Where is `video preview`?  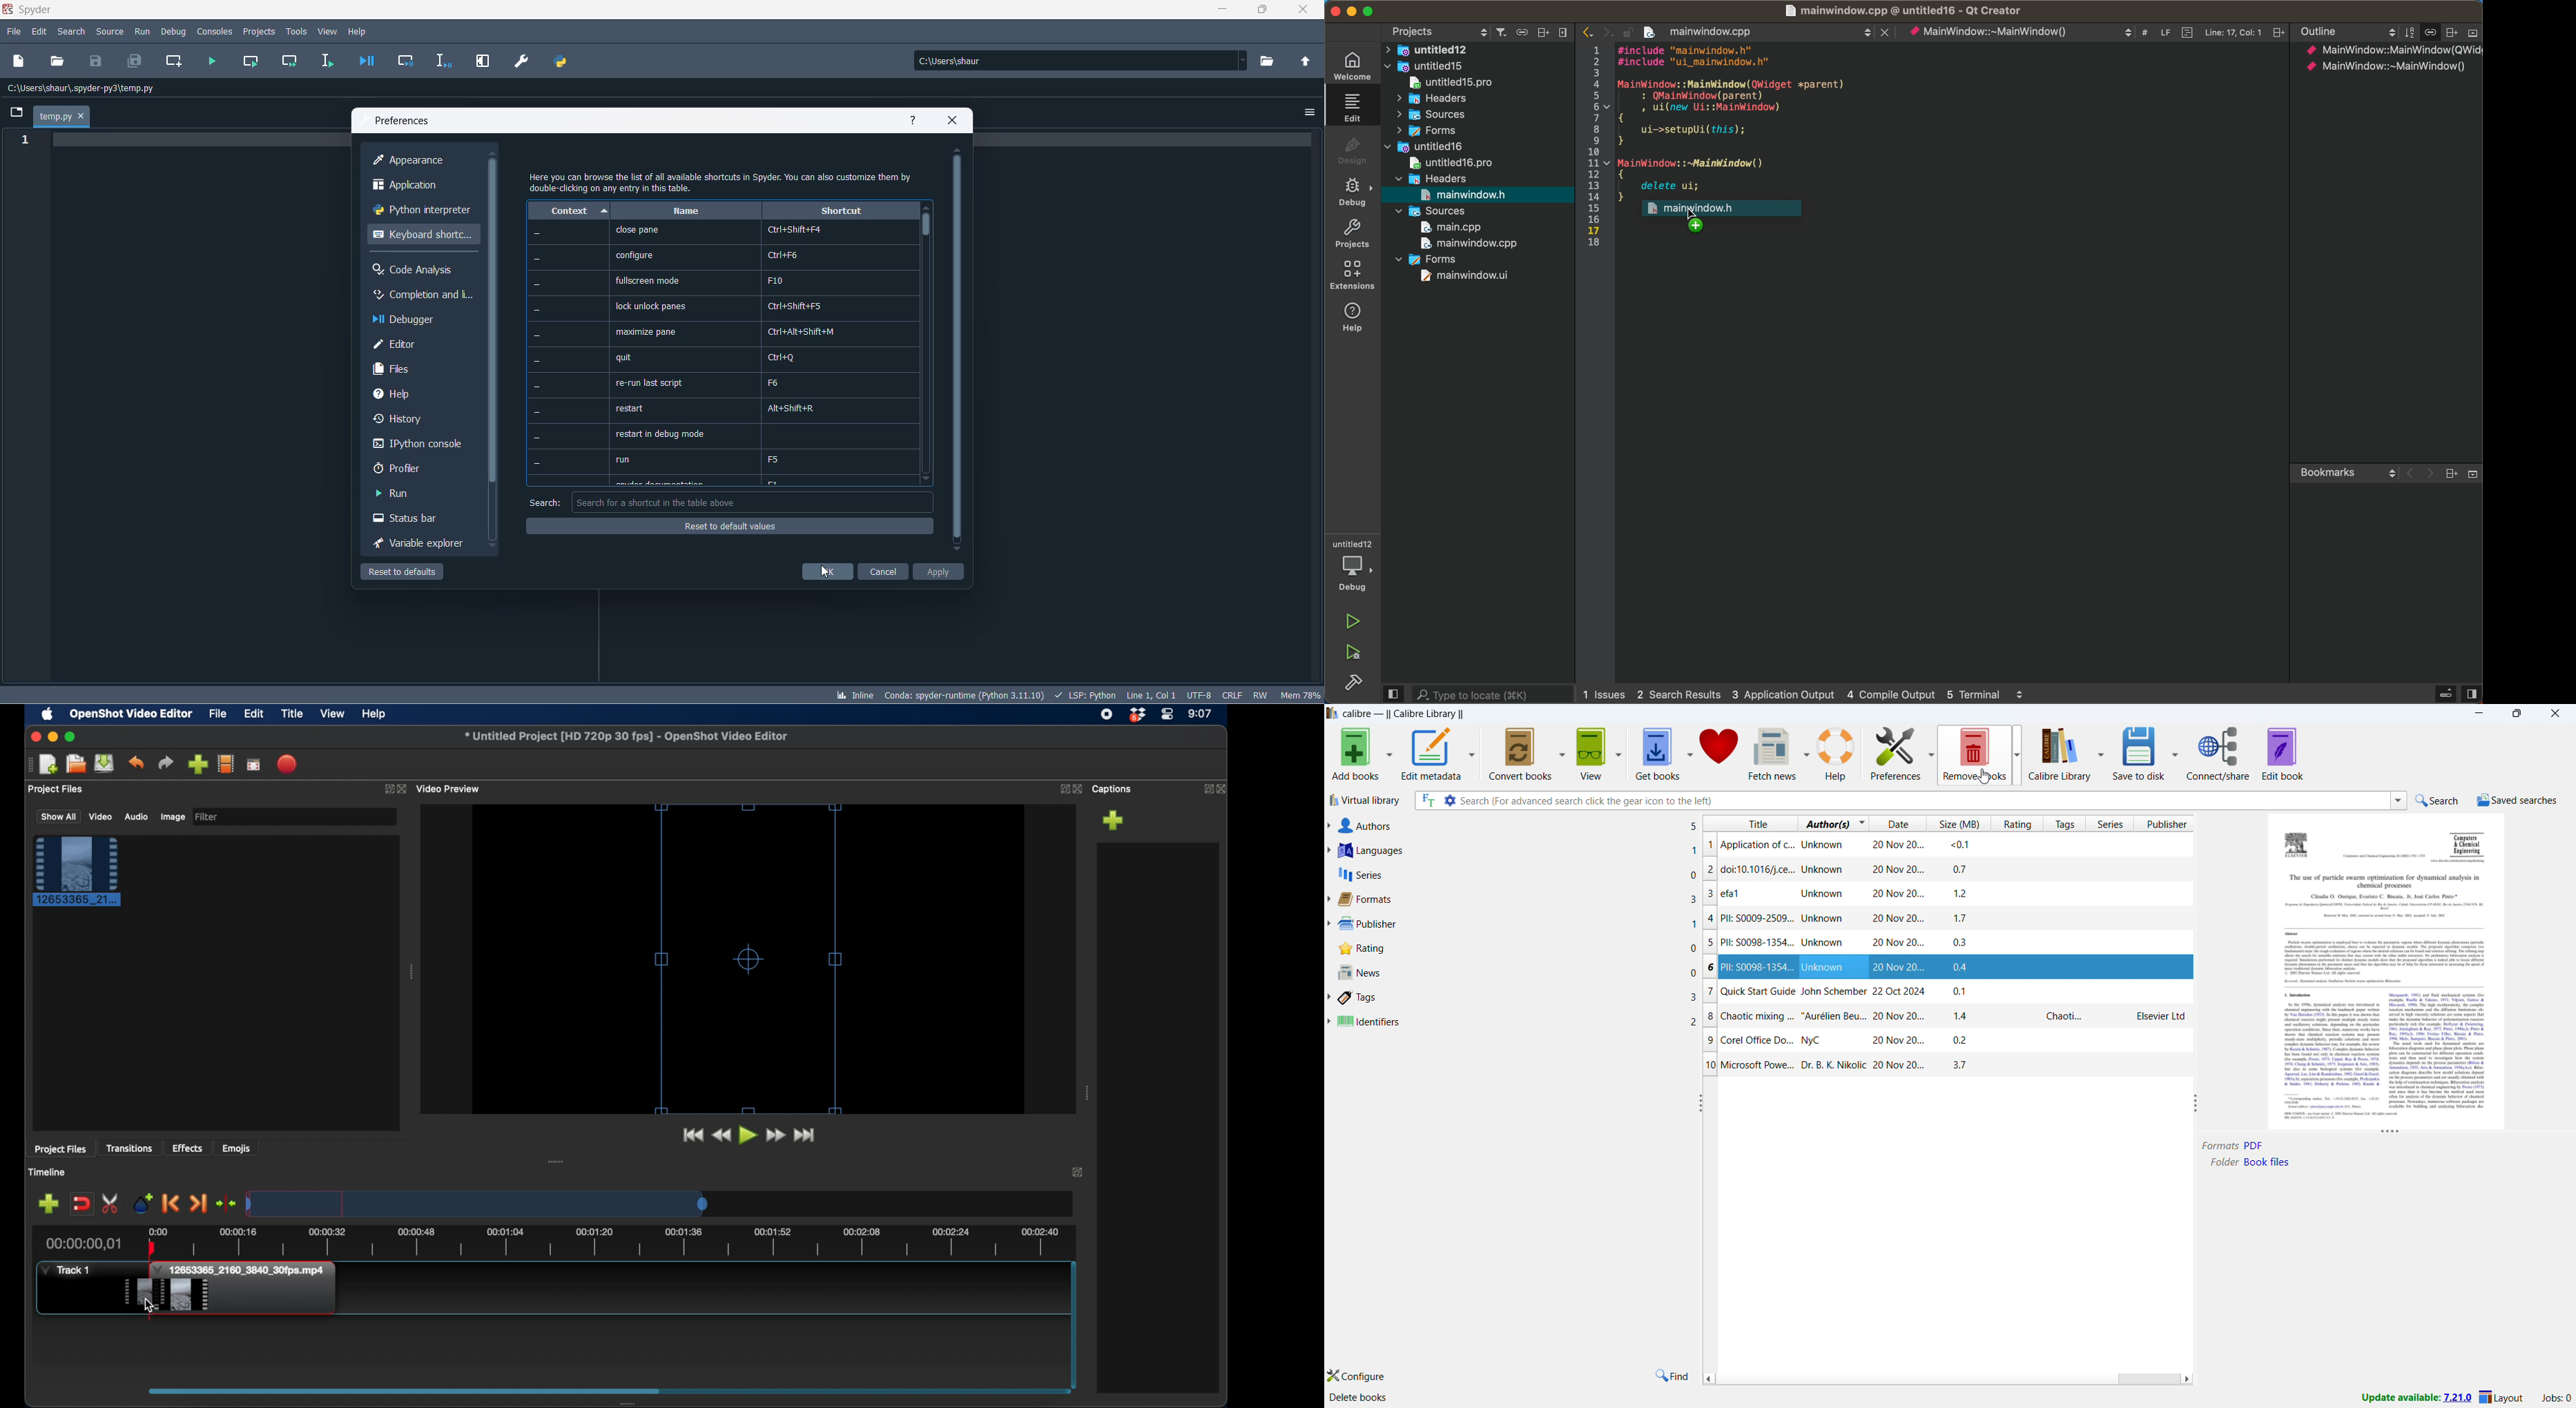
video preview is located at coordinates (451, 787).